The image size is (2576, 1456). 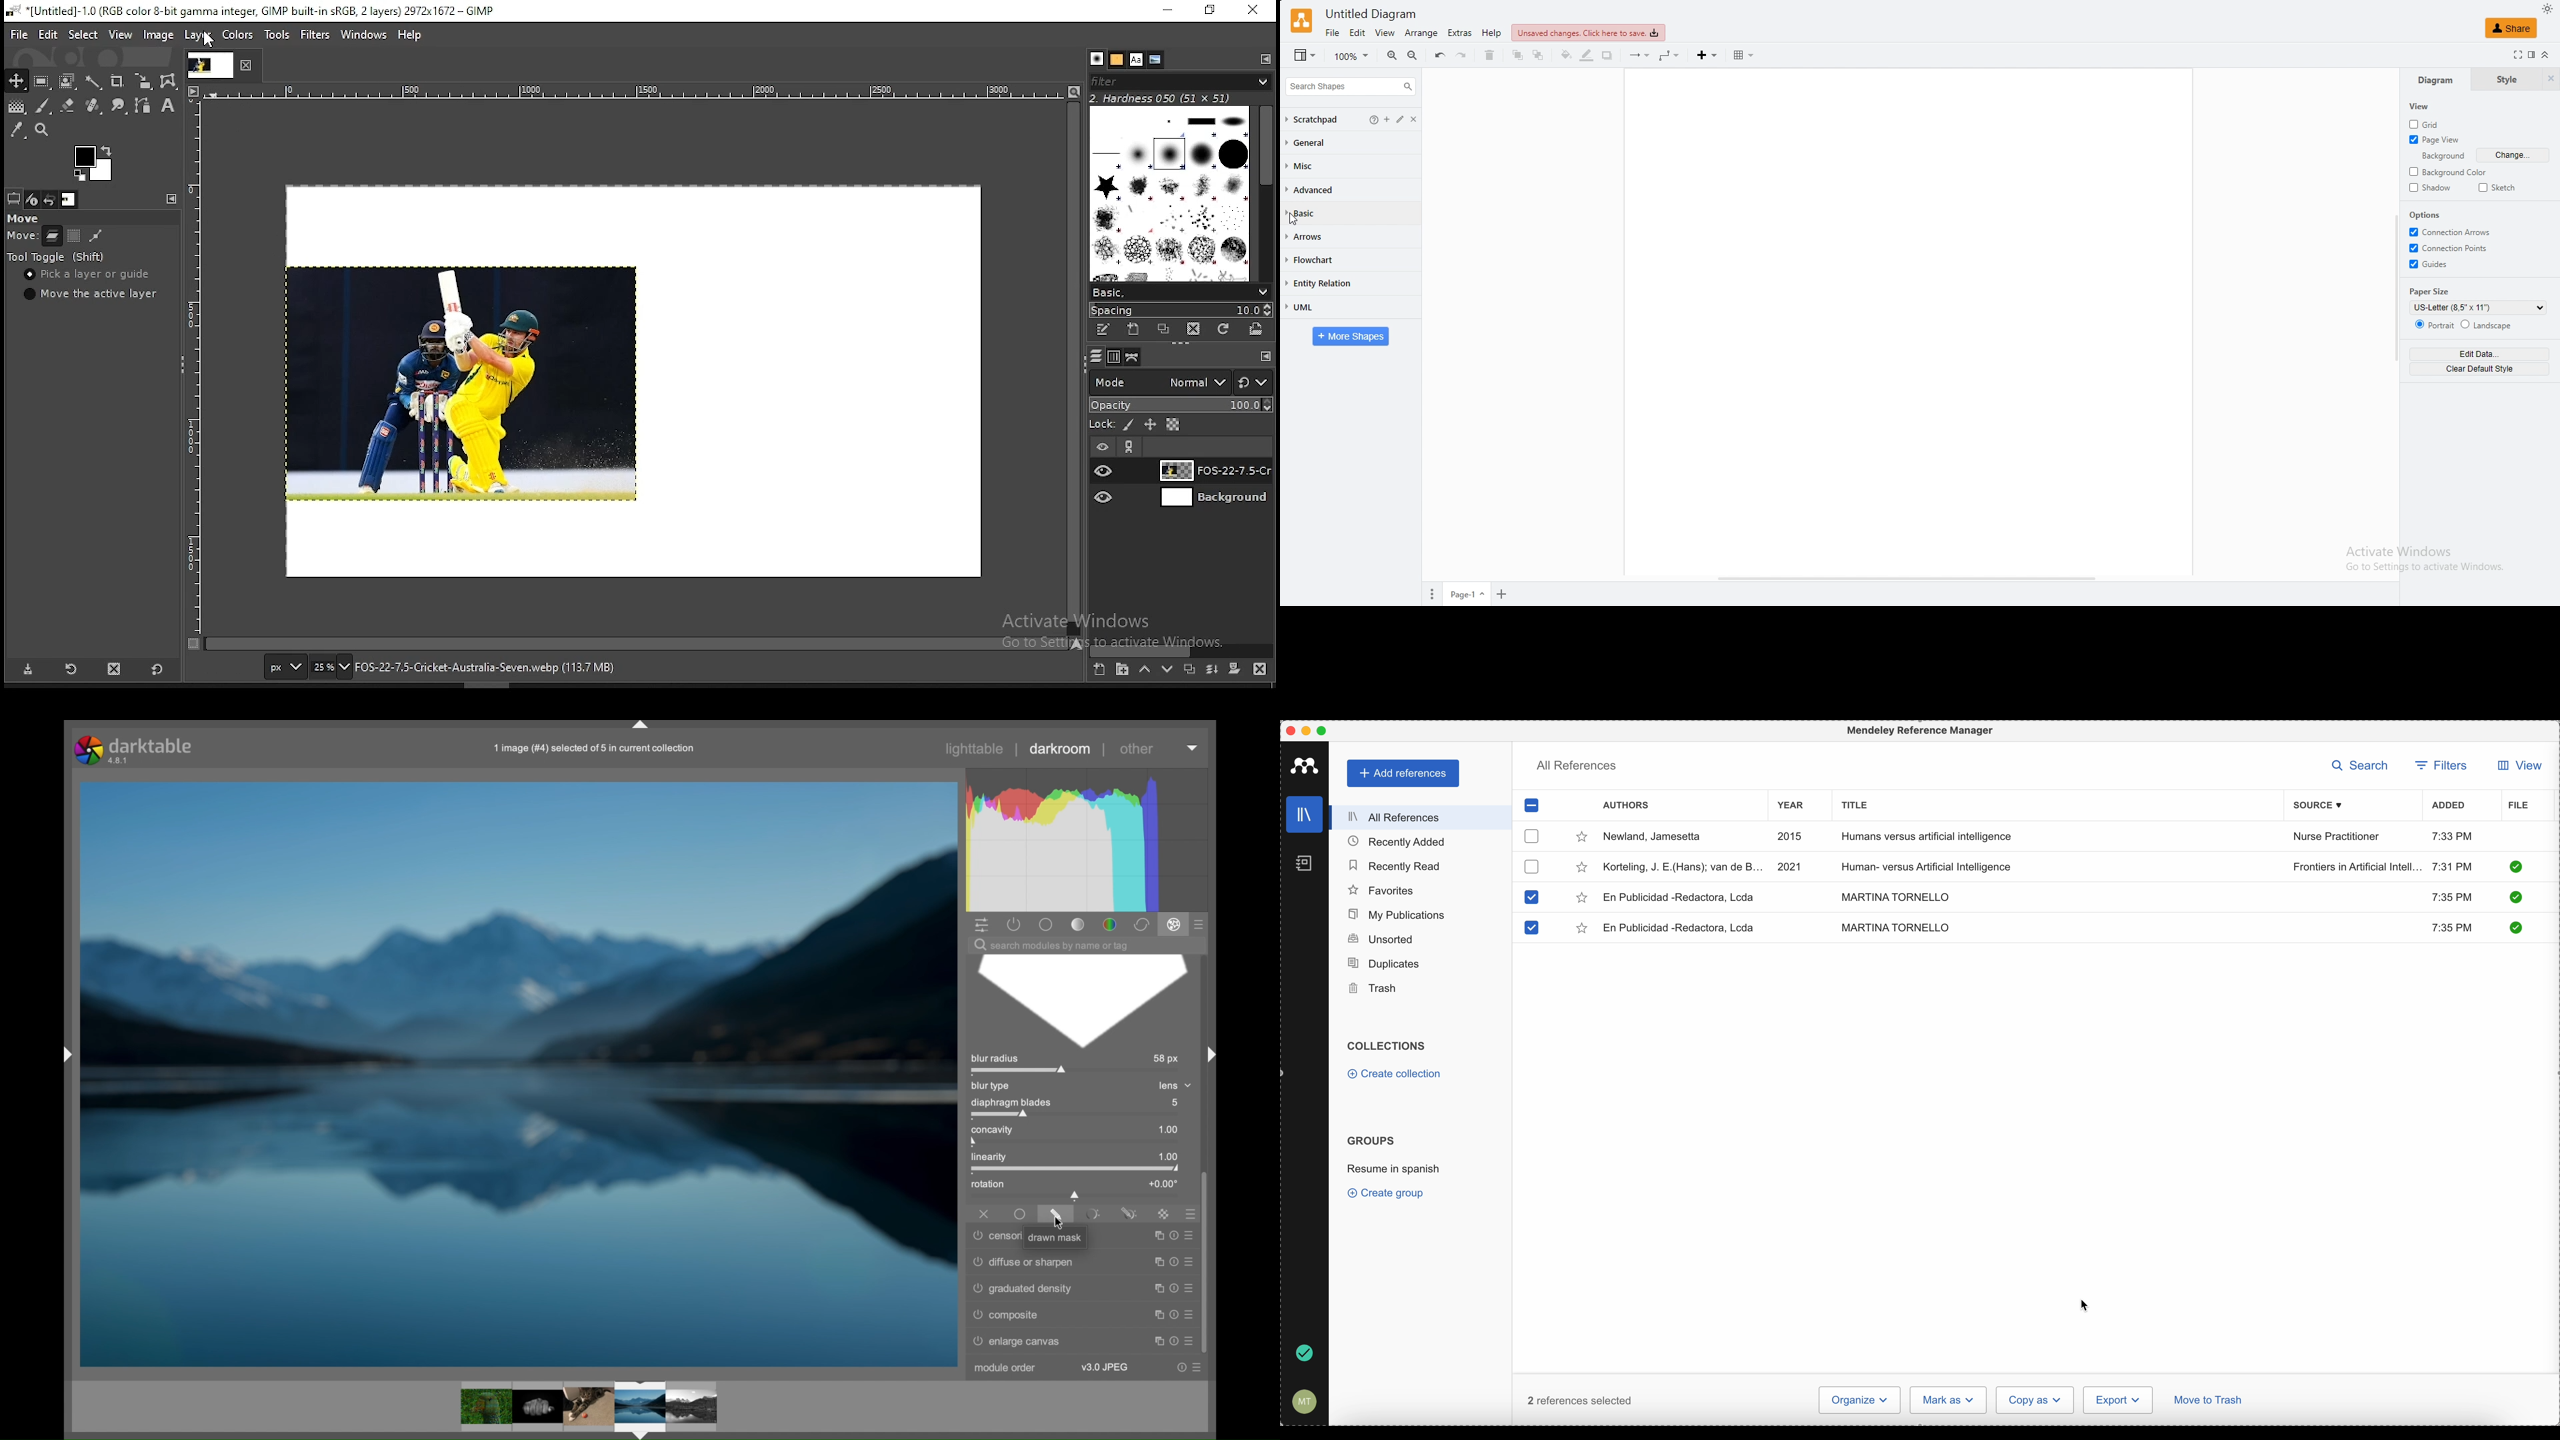 What do you see at coordinates (2429, 215) in the screenshot?
I see `options` at bounding box center [2429, 215].